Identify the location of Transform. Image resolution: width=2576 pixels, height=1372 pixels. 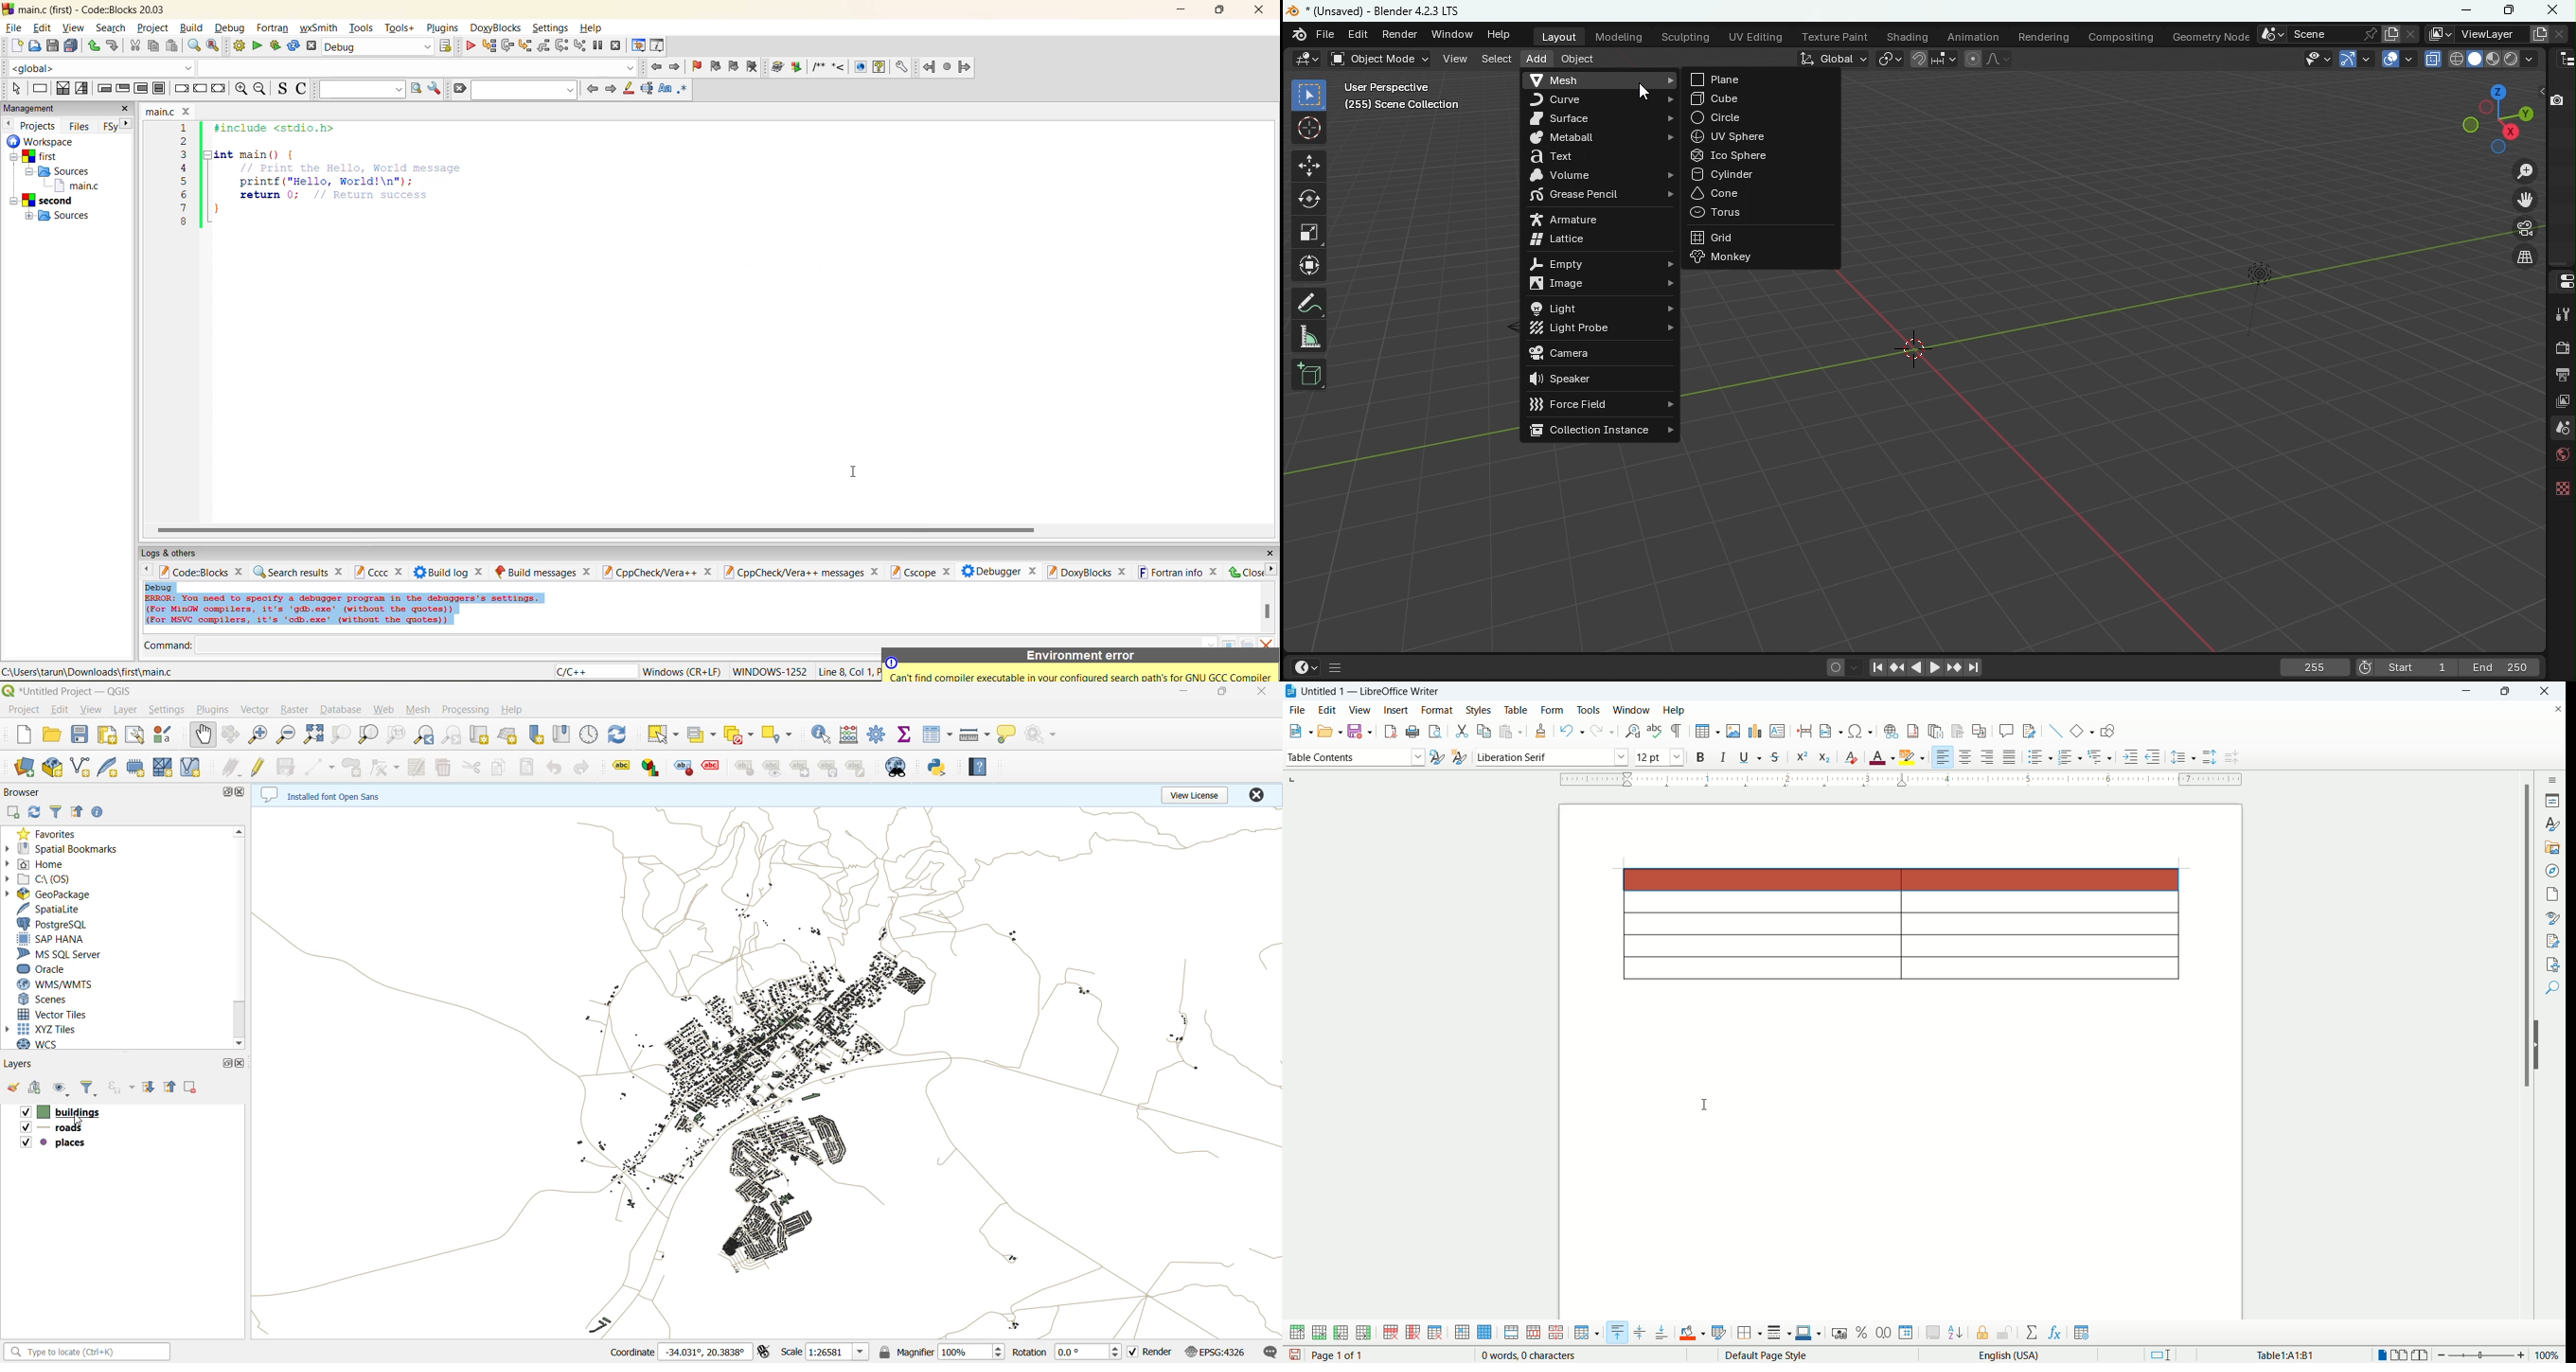
(1309, 267).